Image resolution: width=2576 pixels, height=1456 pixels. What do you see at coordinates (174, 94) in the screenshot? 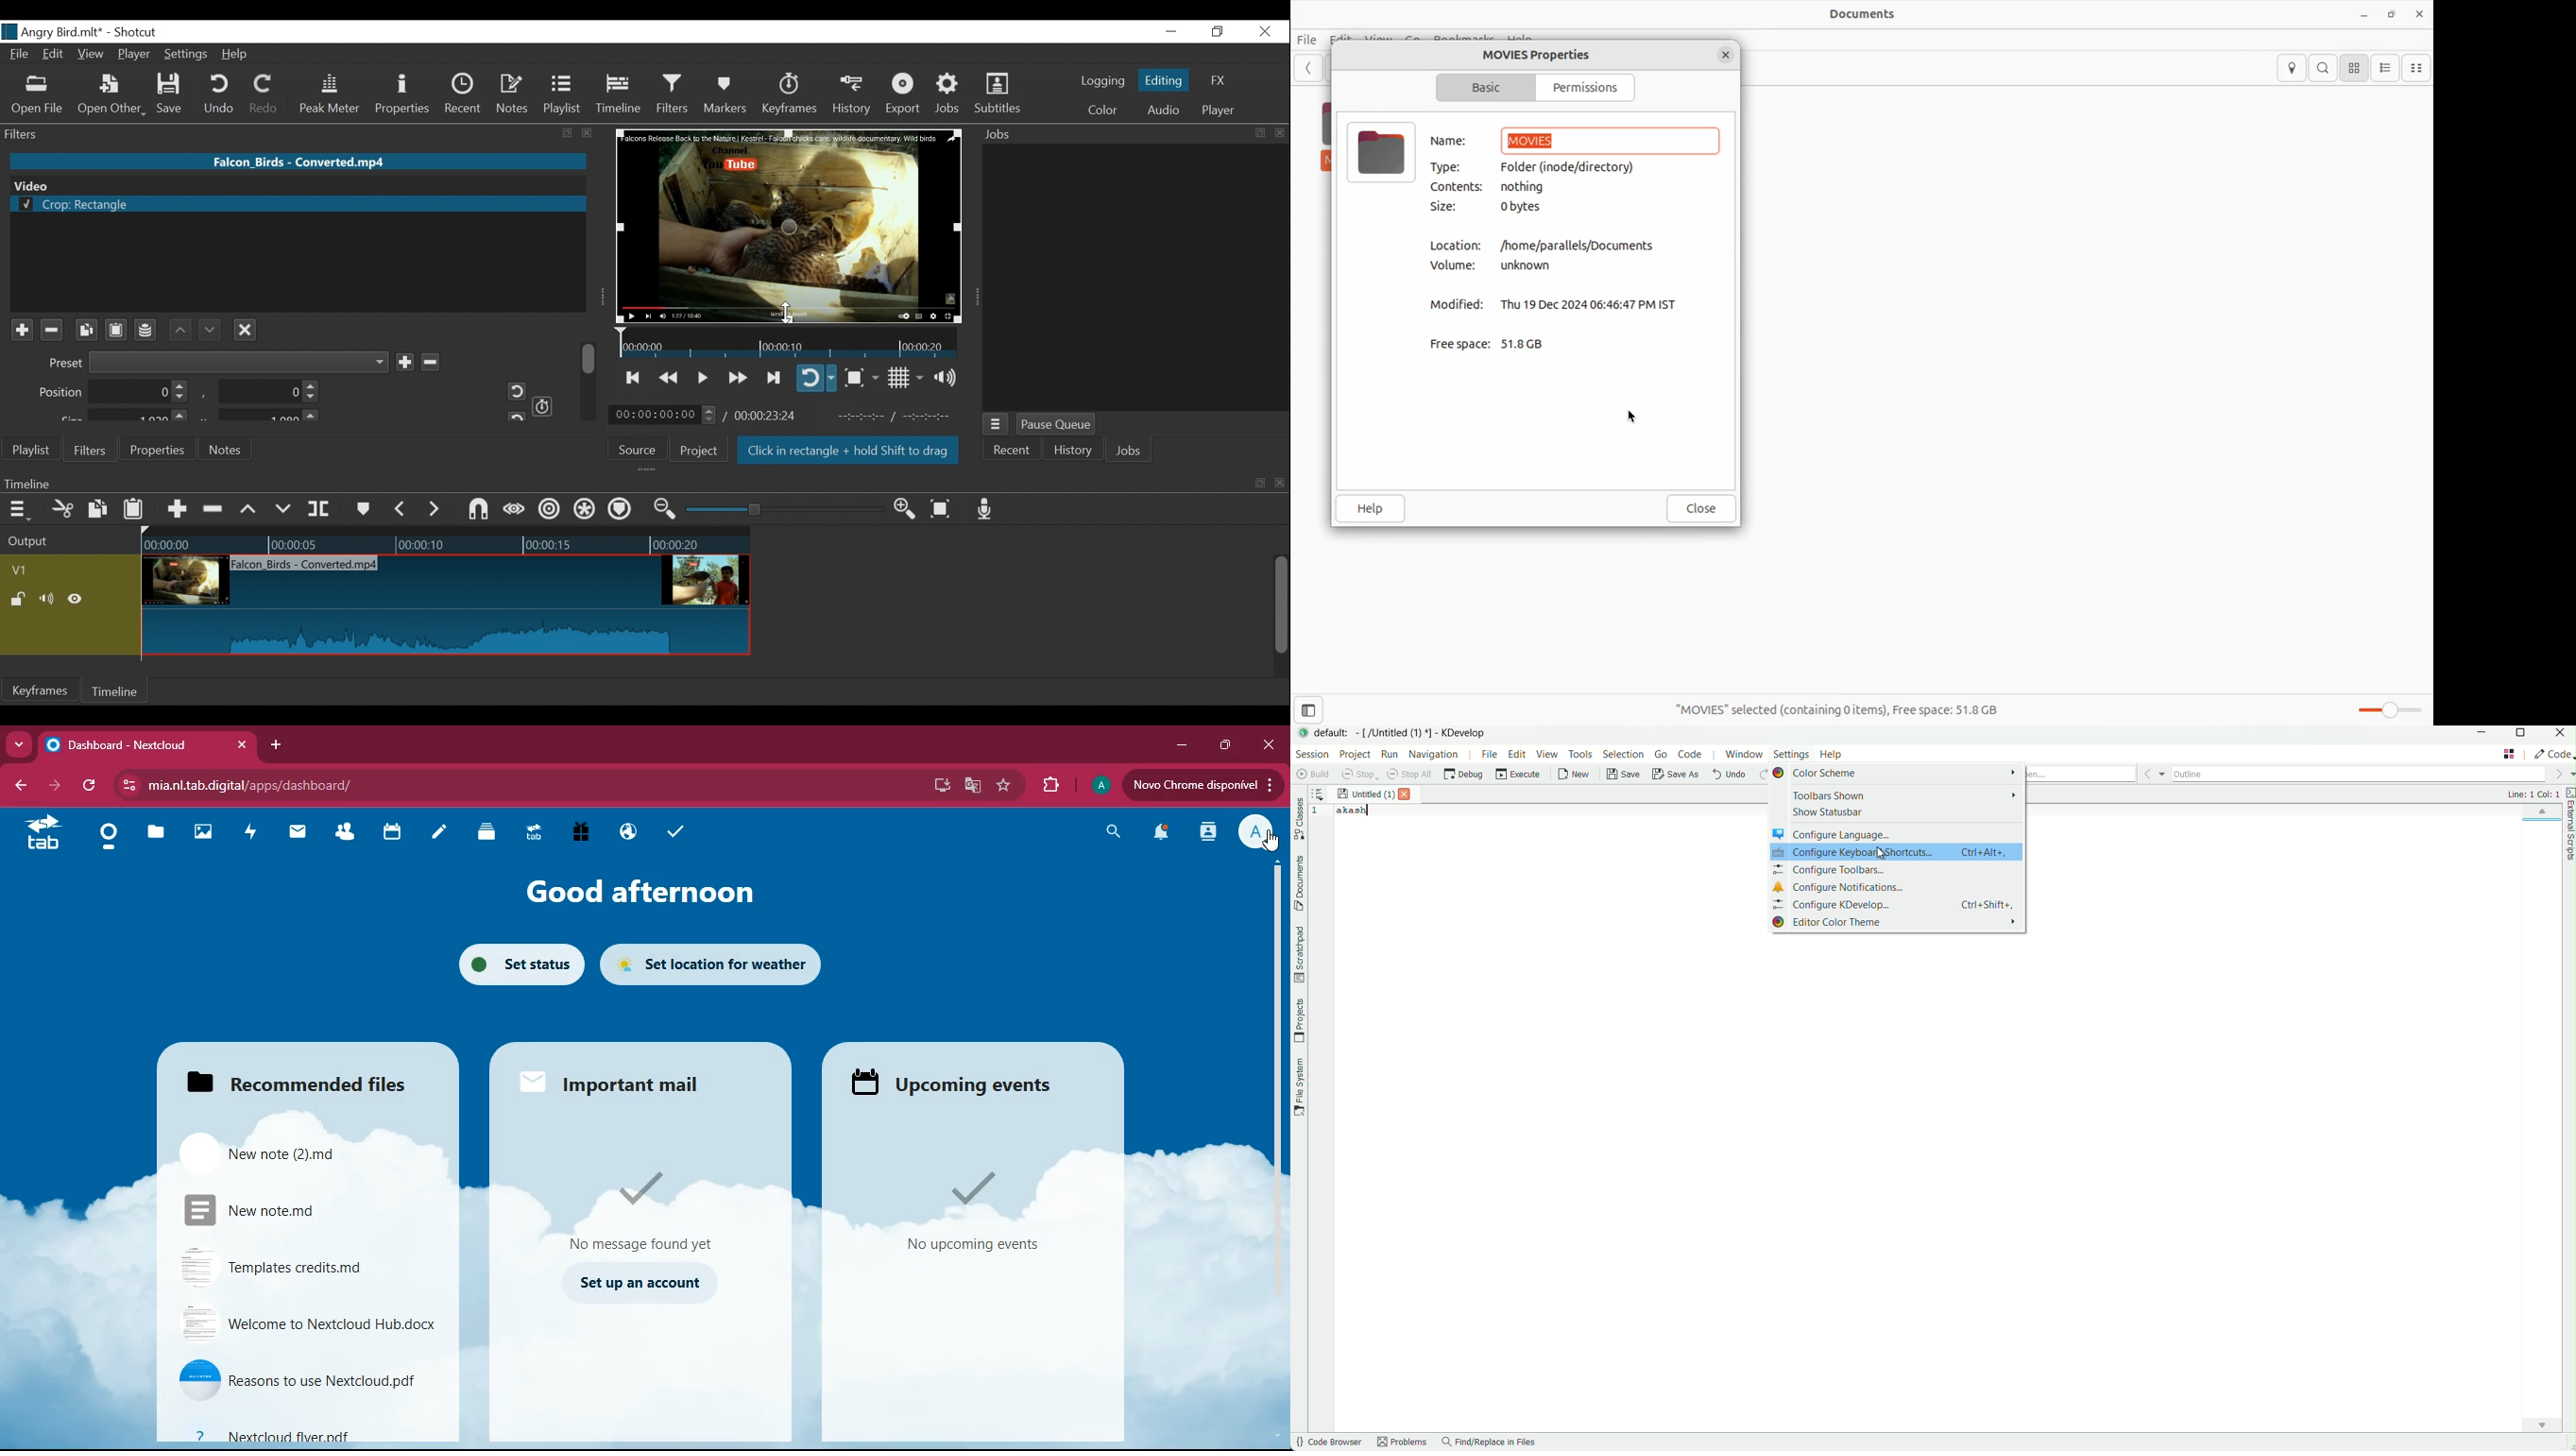
I see `Save` at bounding box center [174, 94].